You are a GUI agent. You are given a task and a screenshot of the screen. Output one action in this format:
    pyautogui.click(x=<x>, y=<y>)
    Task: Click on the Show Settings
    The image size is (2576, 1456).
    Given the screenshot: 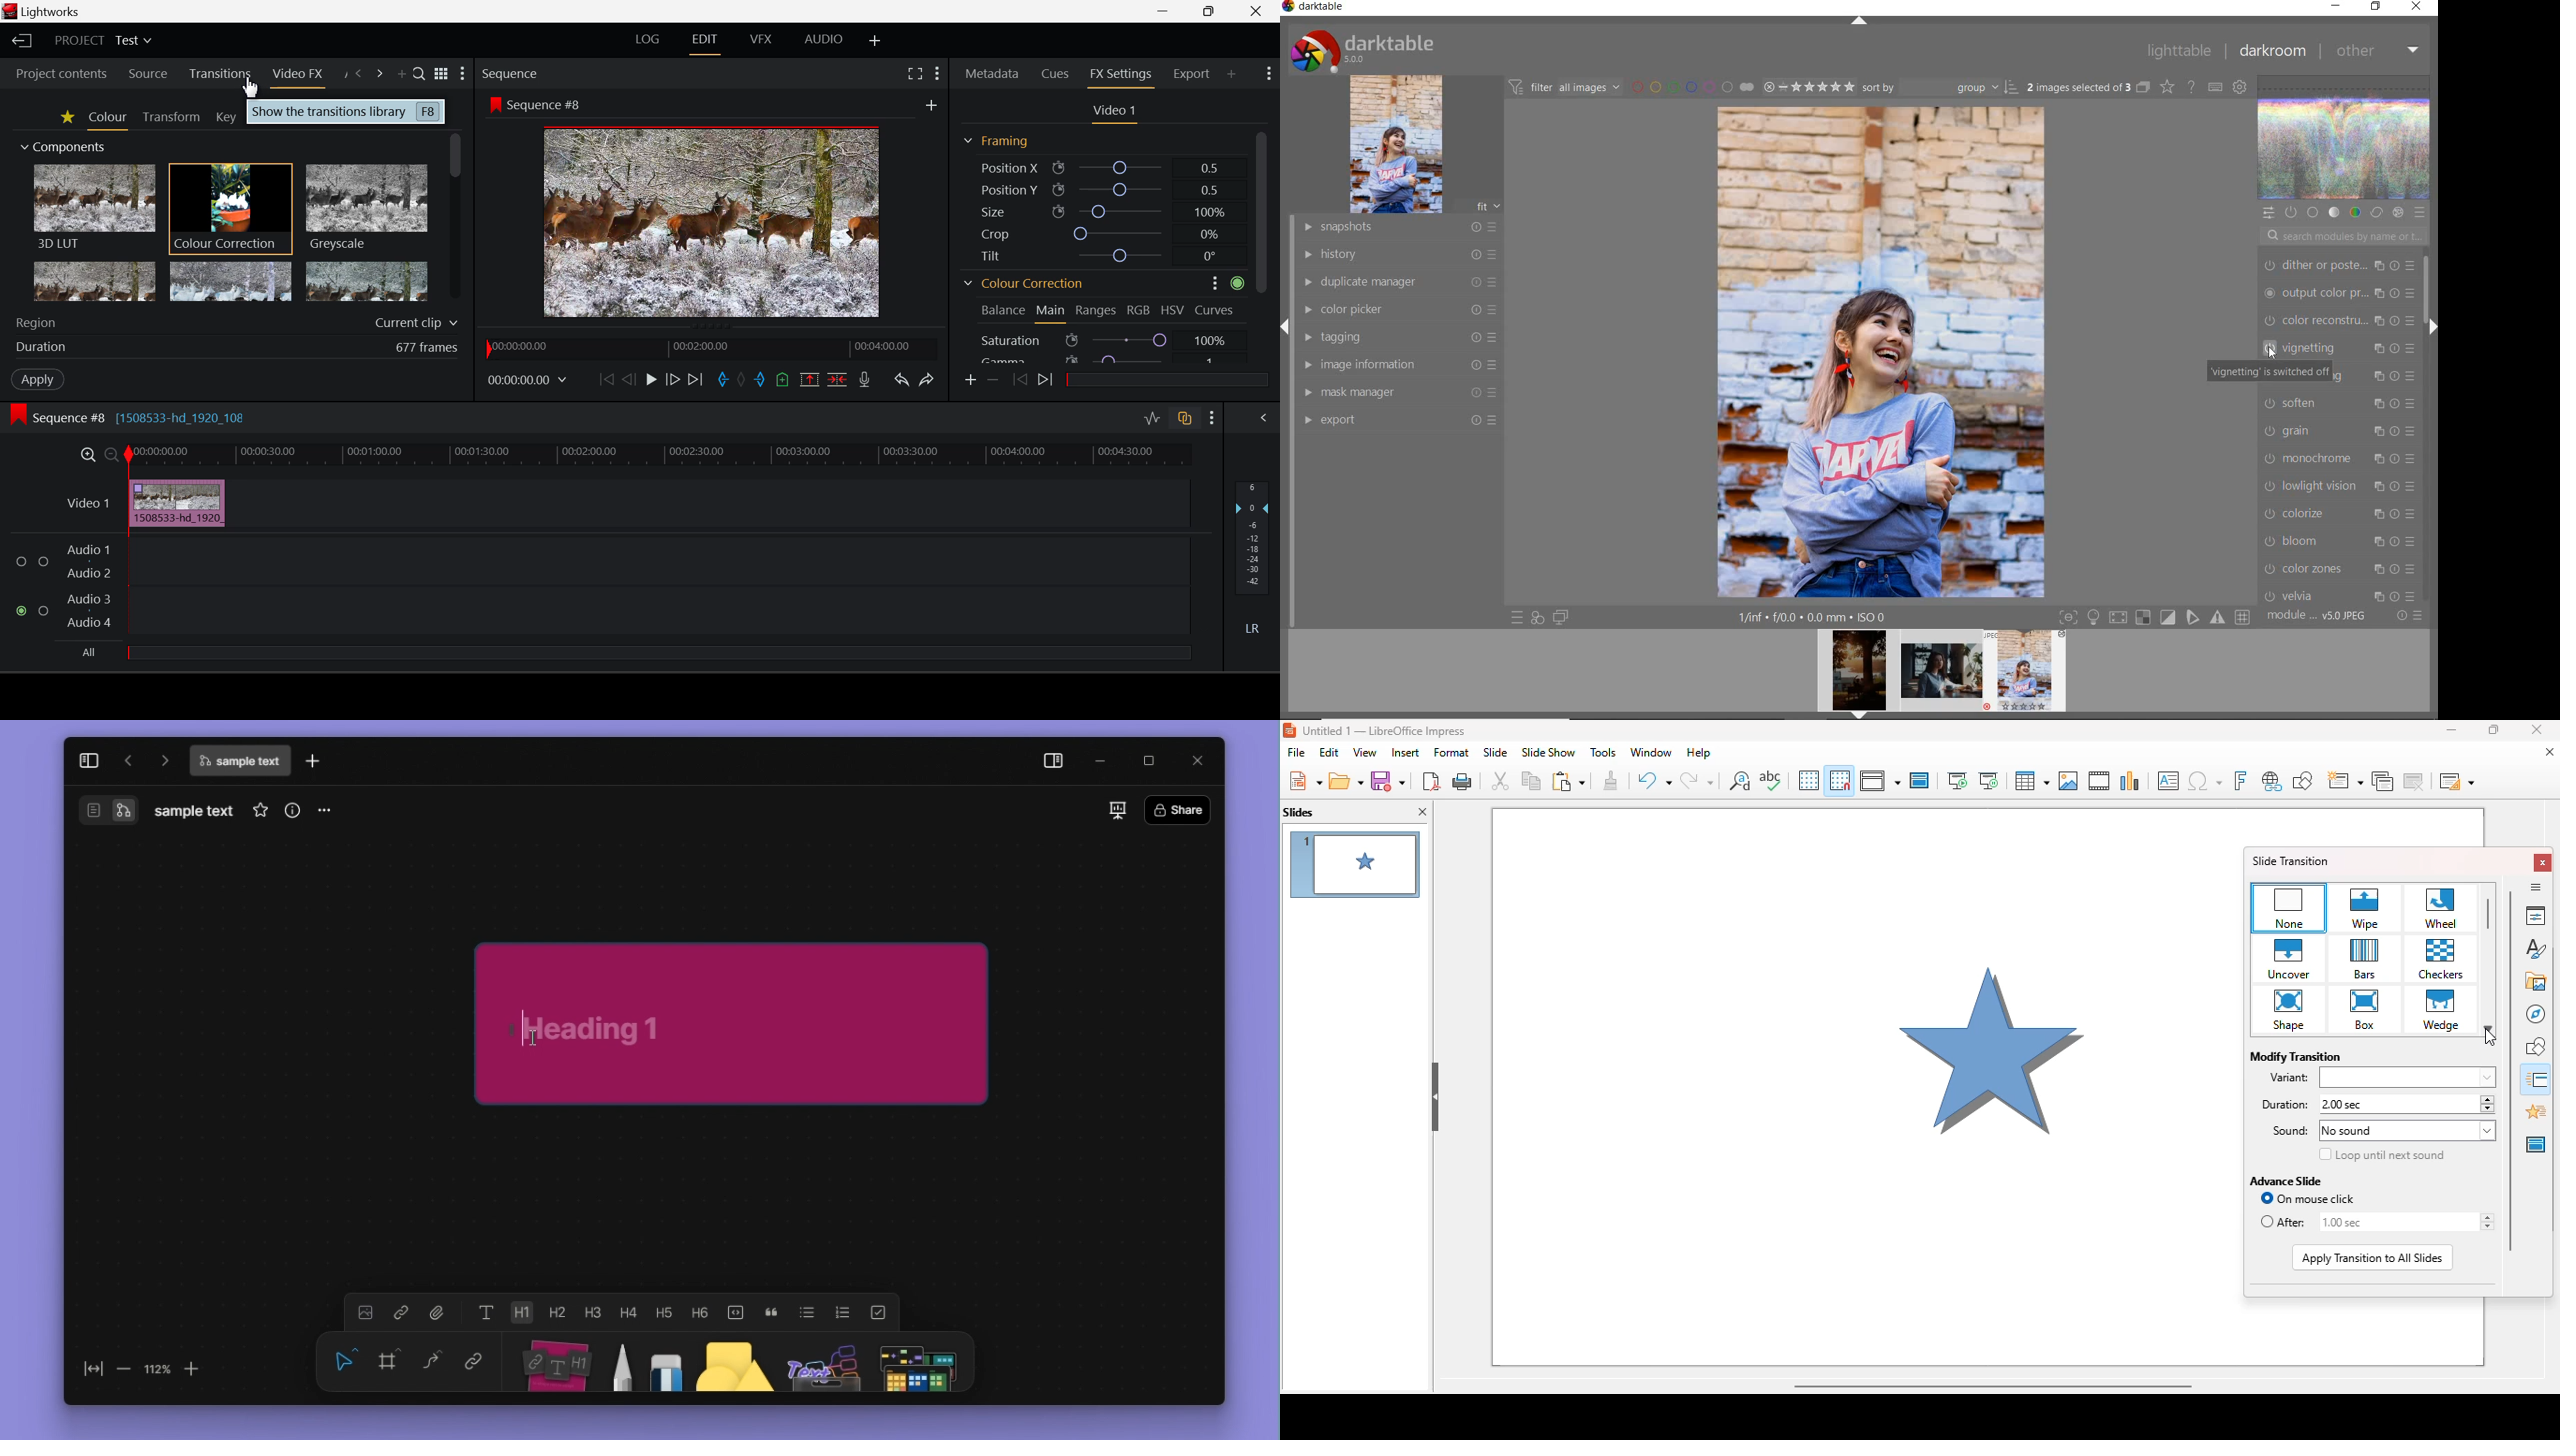 What is the action you would take?
    pyautogui.click(x=936, y=74)
    